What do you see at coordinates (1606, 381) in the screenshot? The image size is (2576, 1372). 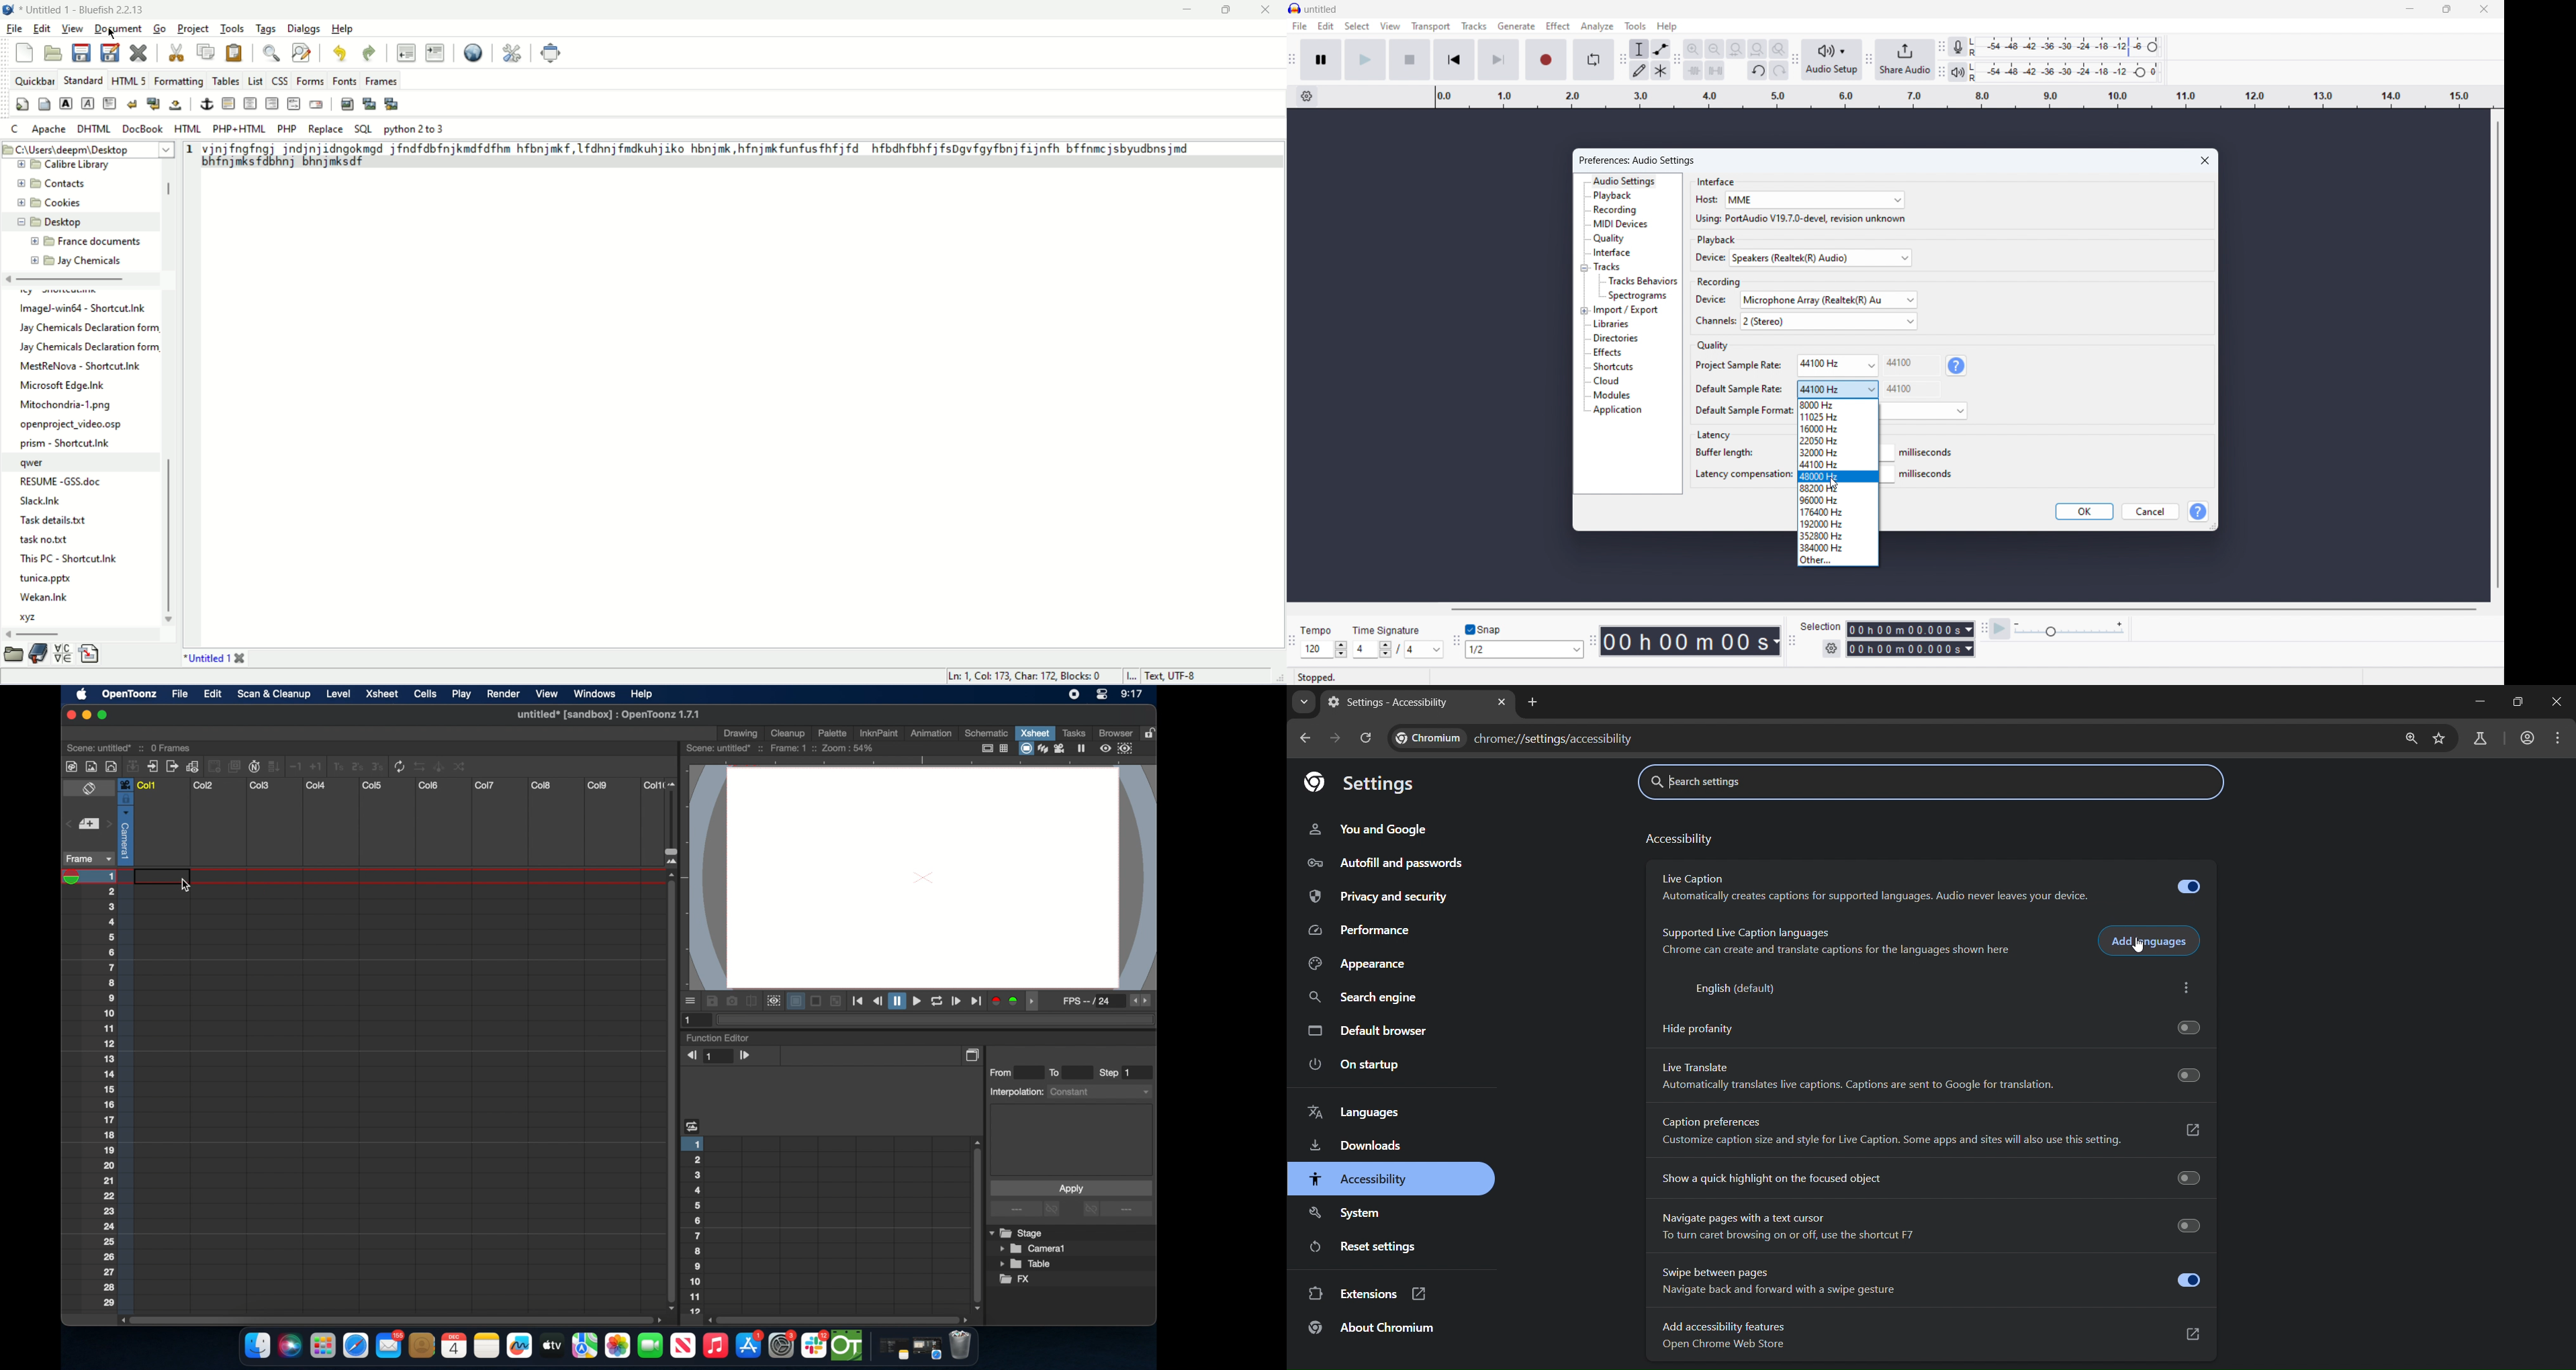 I see `cloud` at bounding box center [1606, 381].